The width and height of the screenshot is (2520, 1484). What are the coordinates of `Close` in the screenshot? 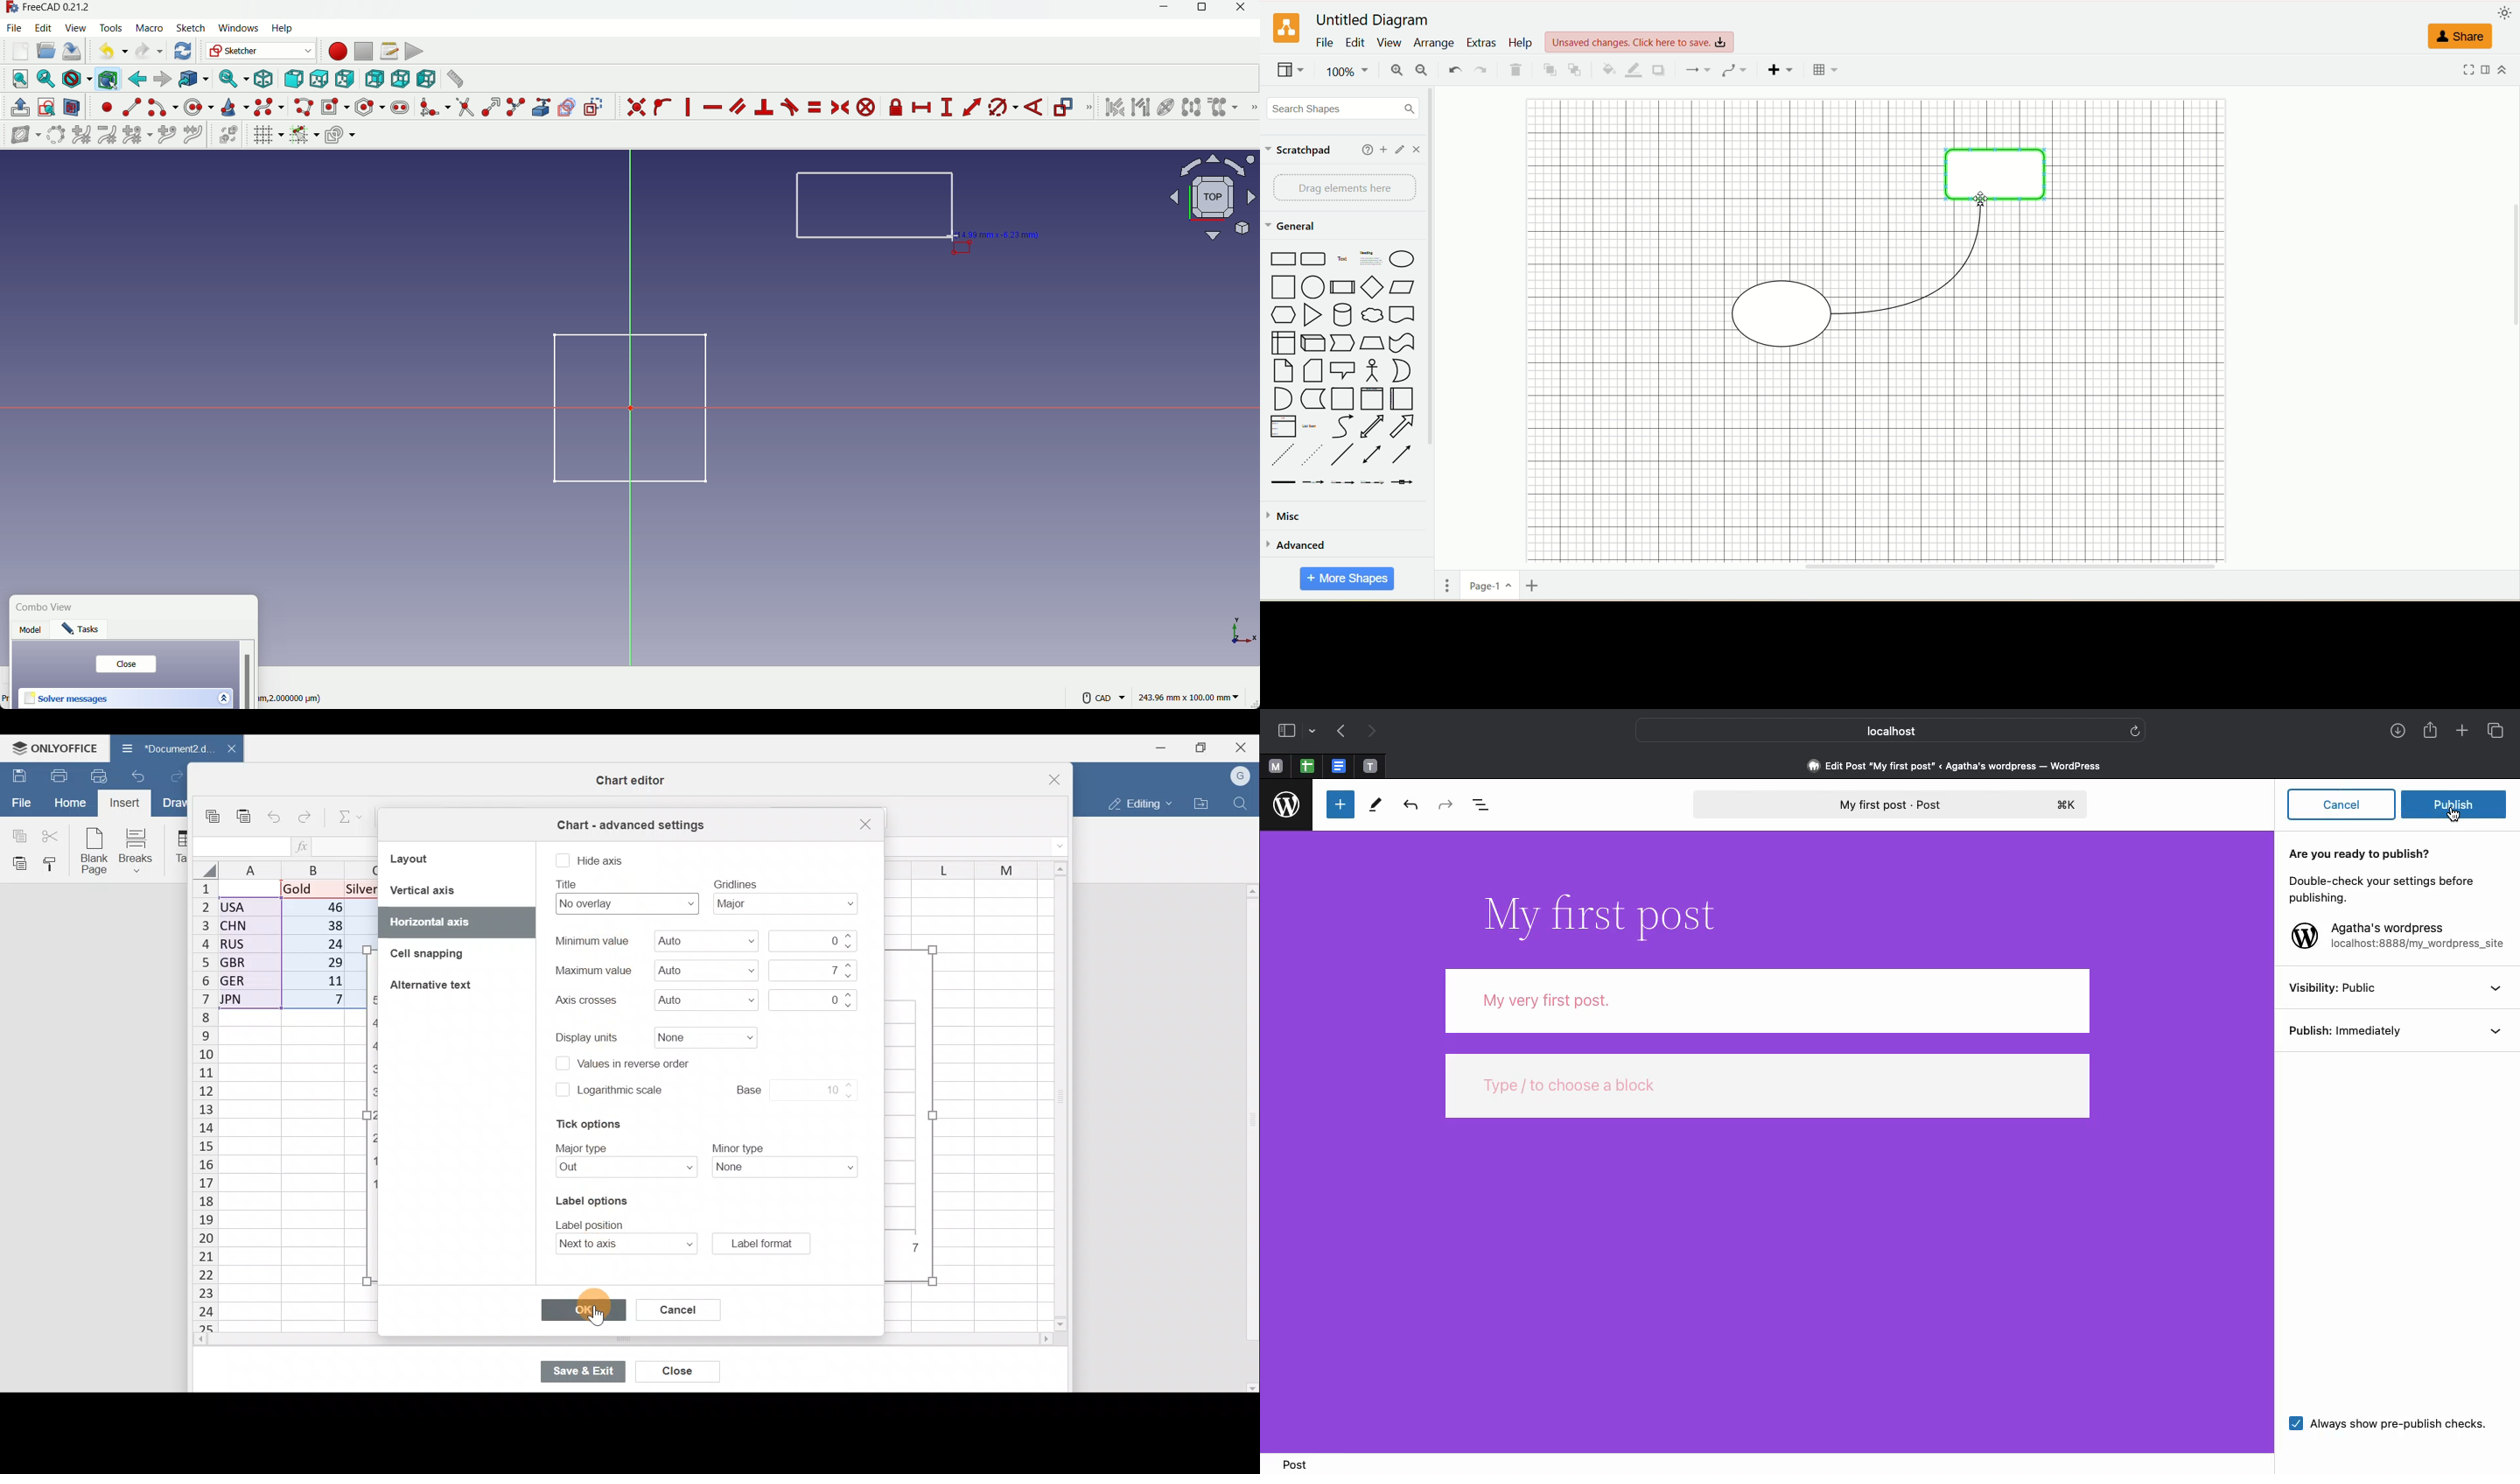 It's located at (1046, 775).